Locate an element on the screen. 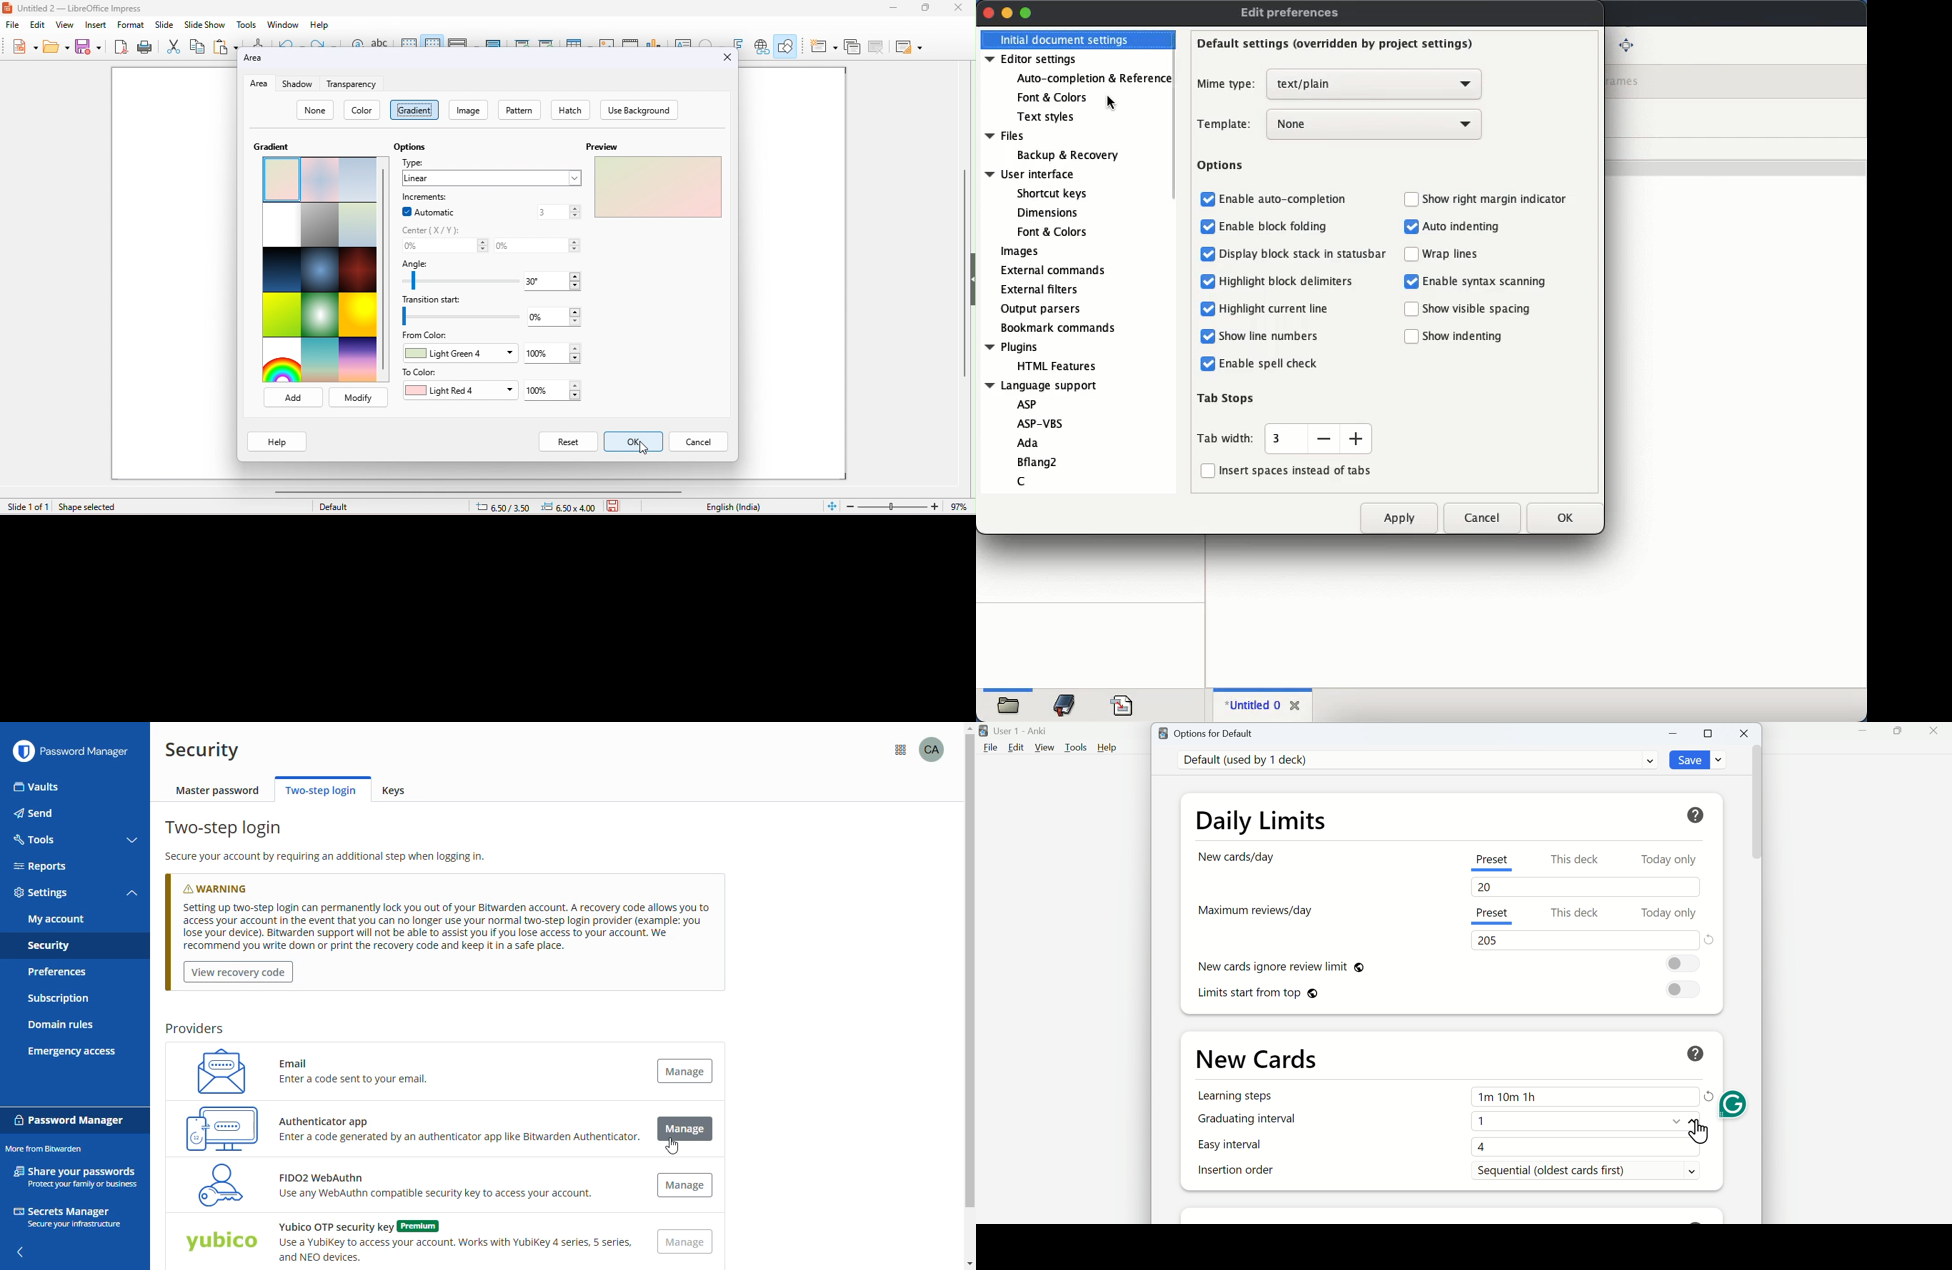 Image resolution: width=1960 pixels, height=1288 pixels. Refresh is located at coordinates (1706, 1093).